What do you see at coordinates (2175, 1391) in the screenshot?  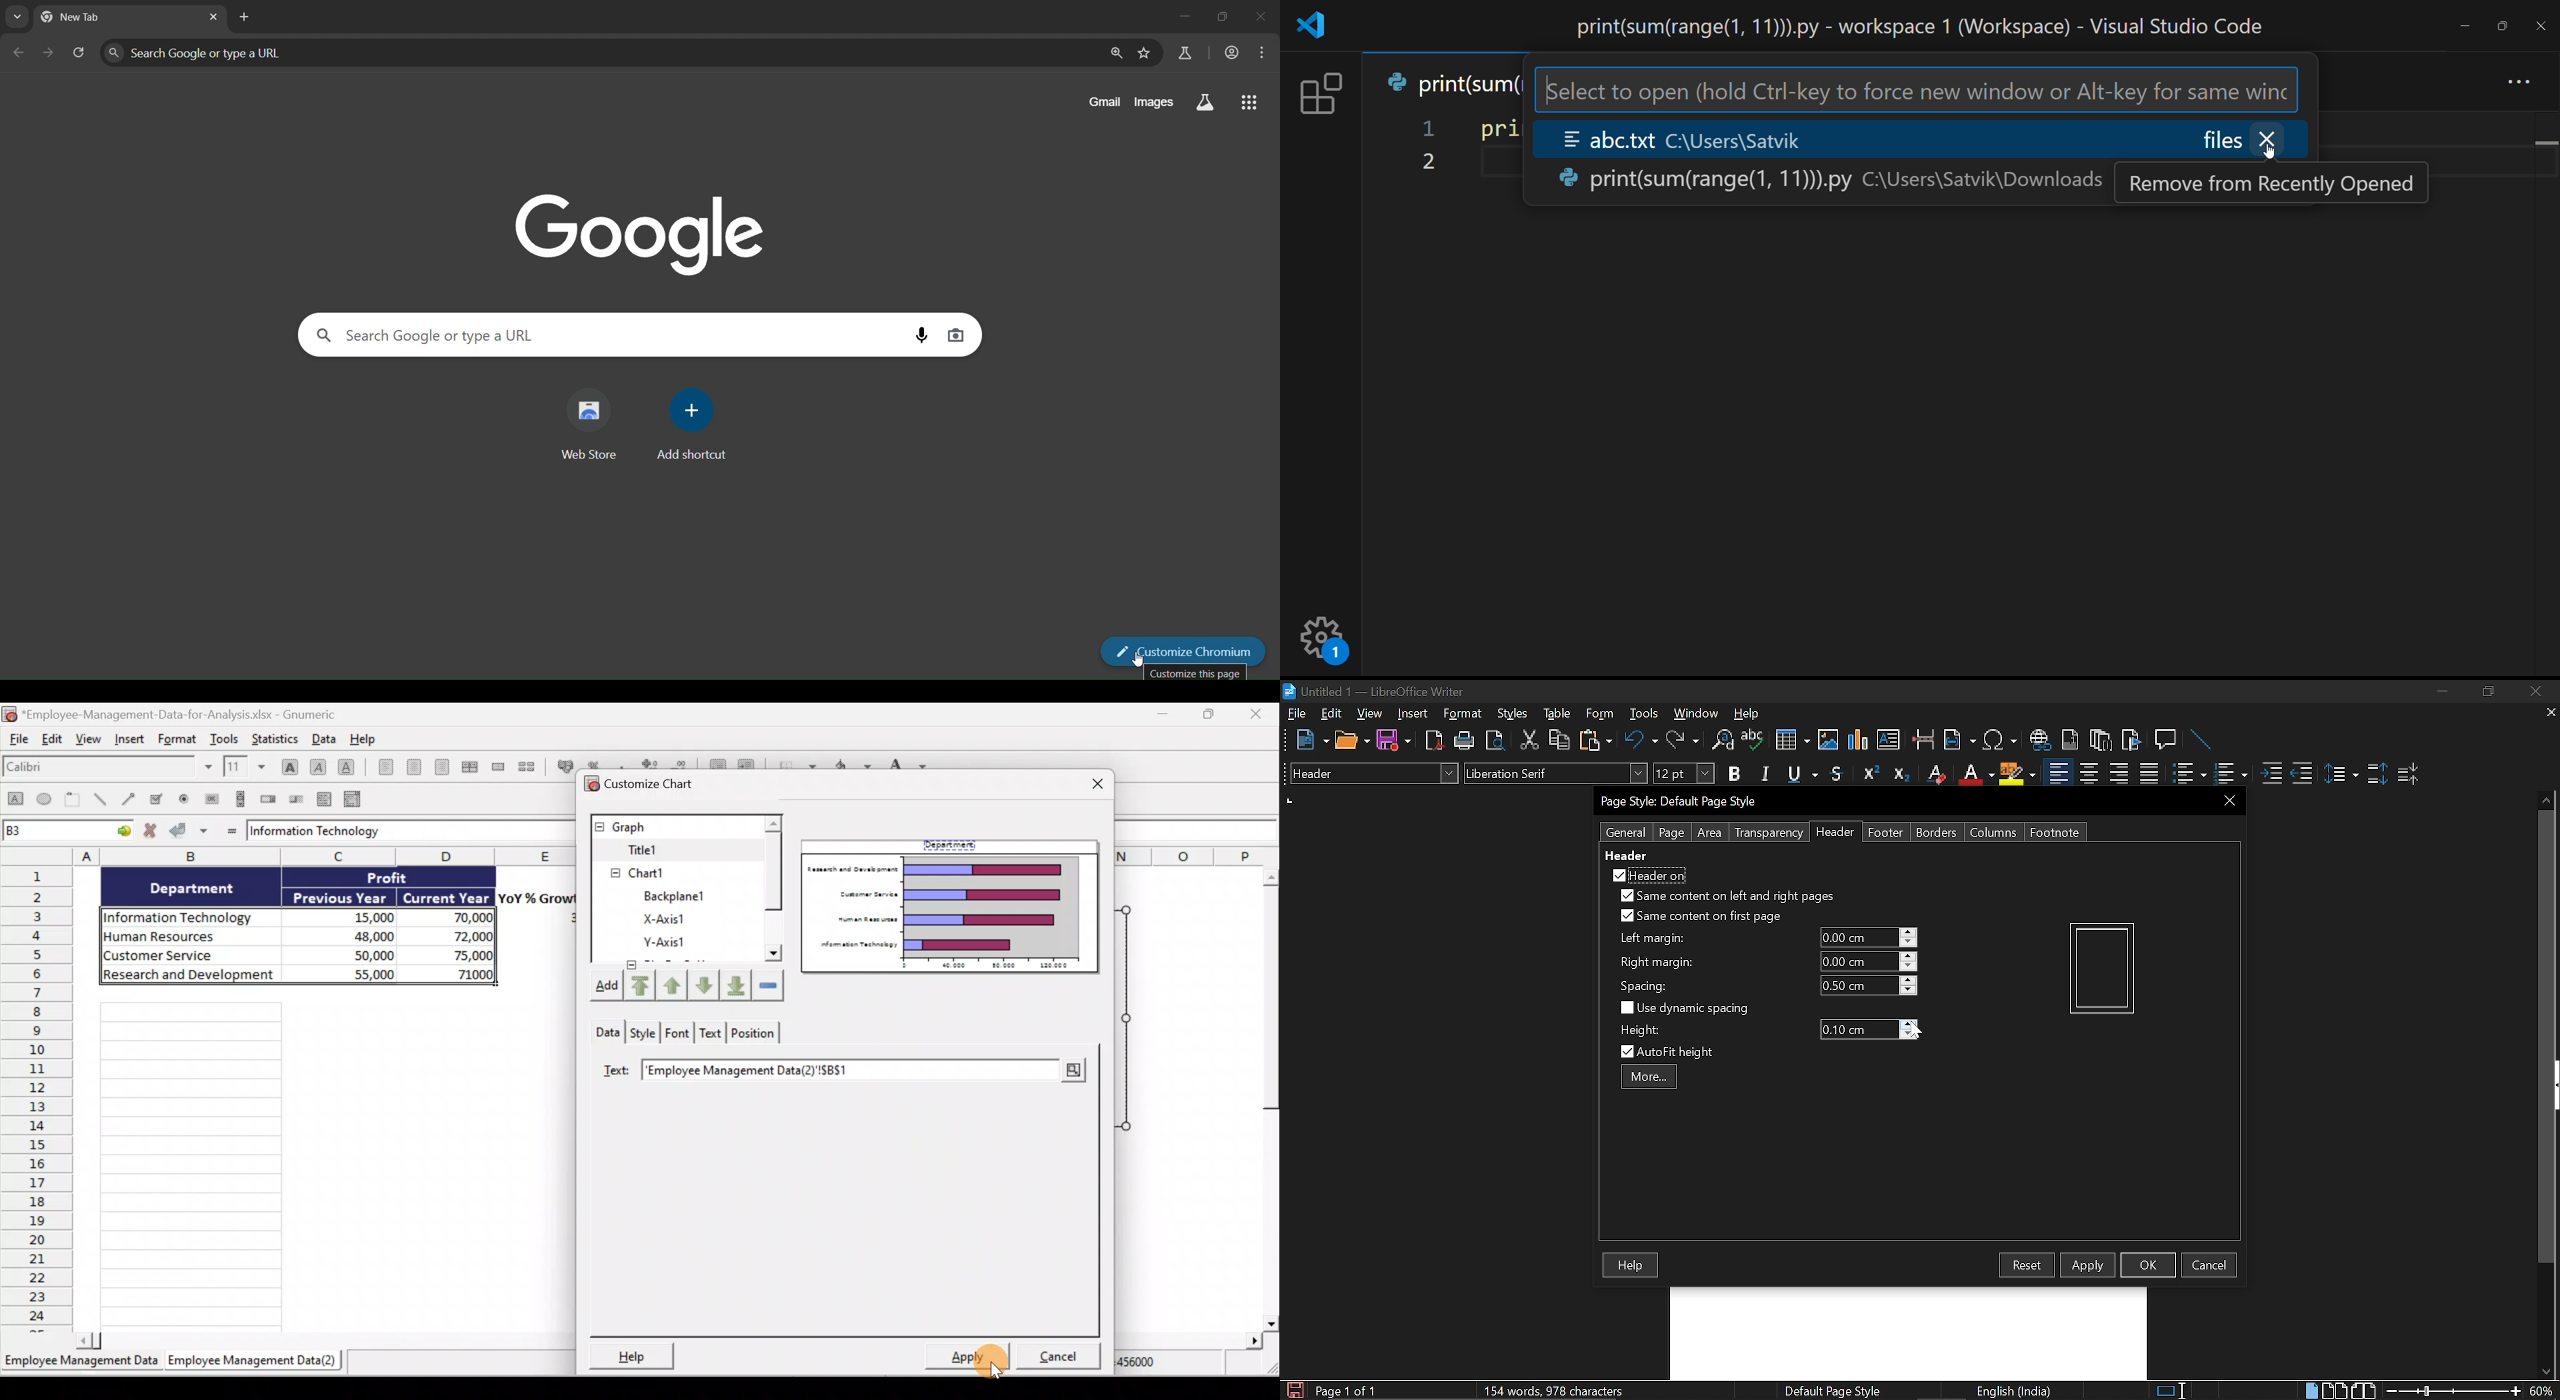 I see `Standard seleciton` at bounding box center [2175, 1391].